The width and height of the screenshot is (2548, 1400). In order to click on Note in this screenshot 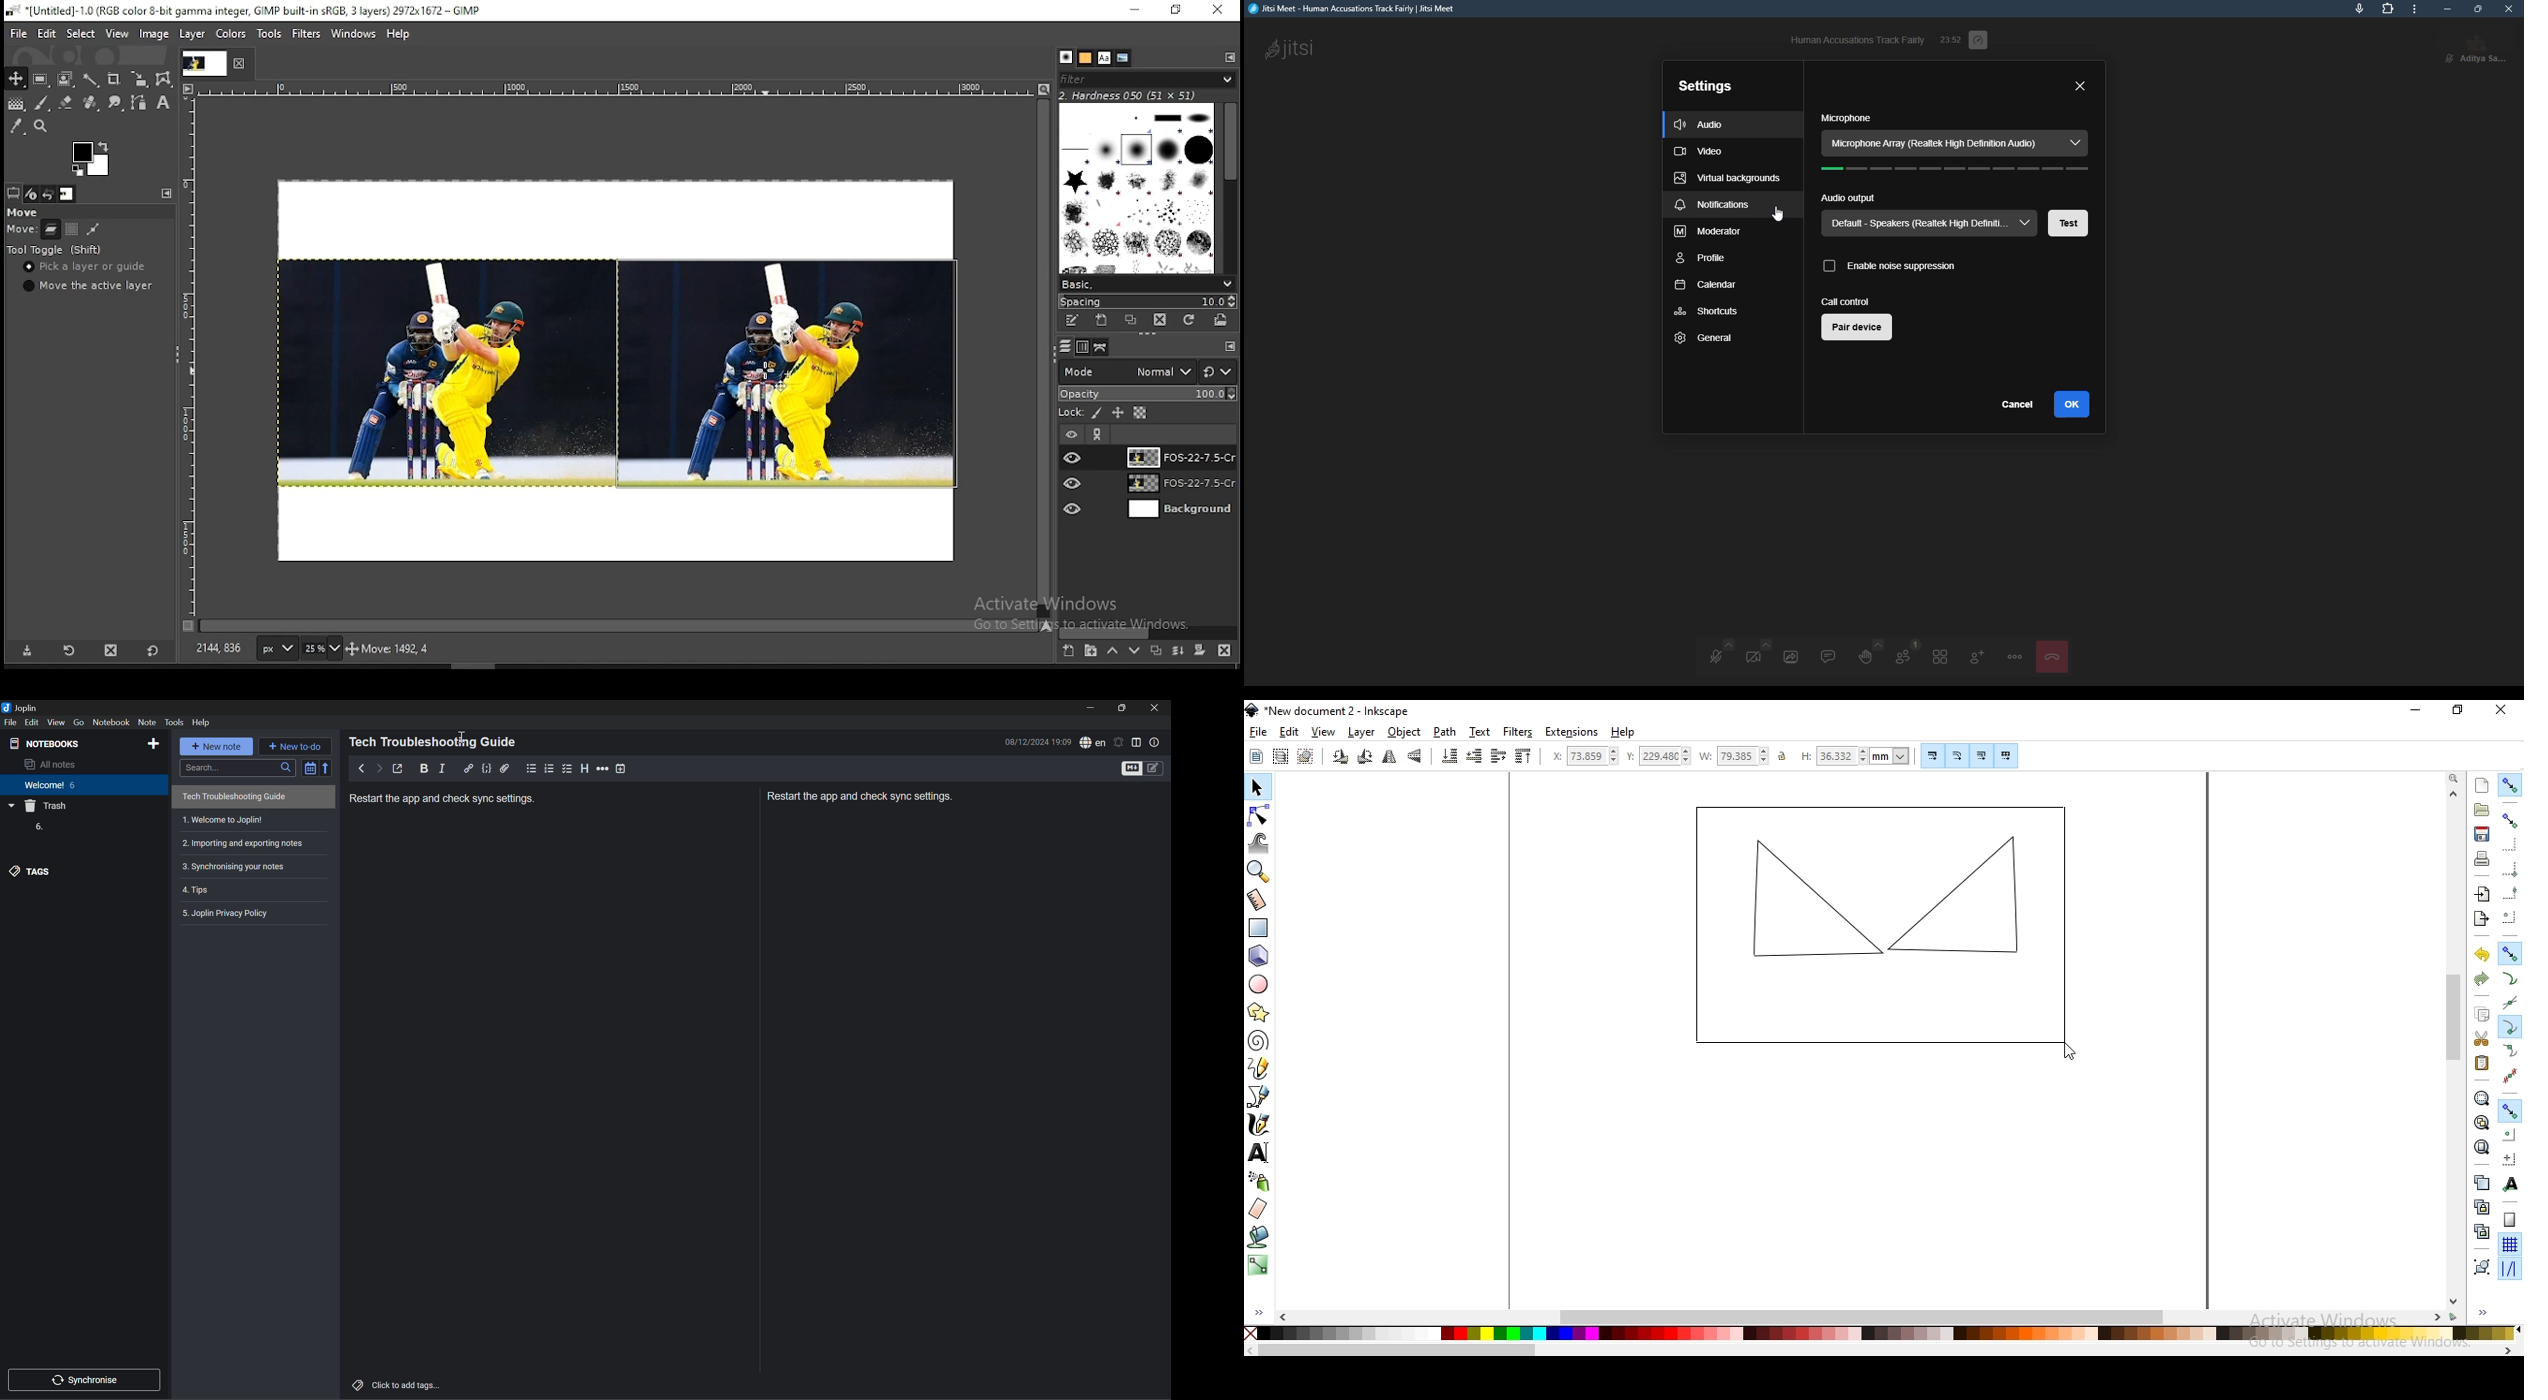, I will do `click(146, 722)`.